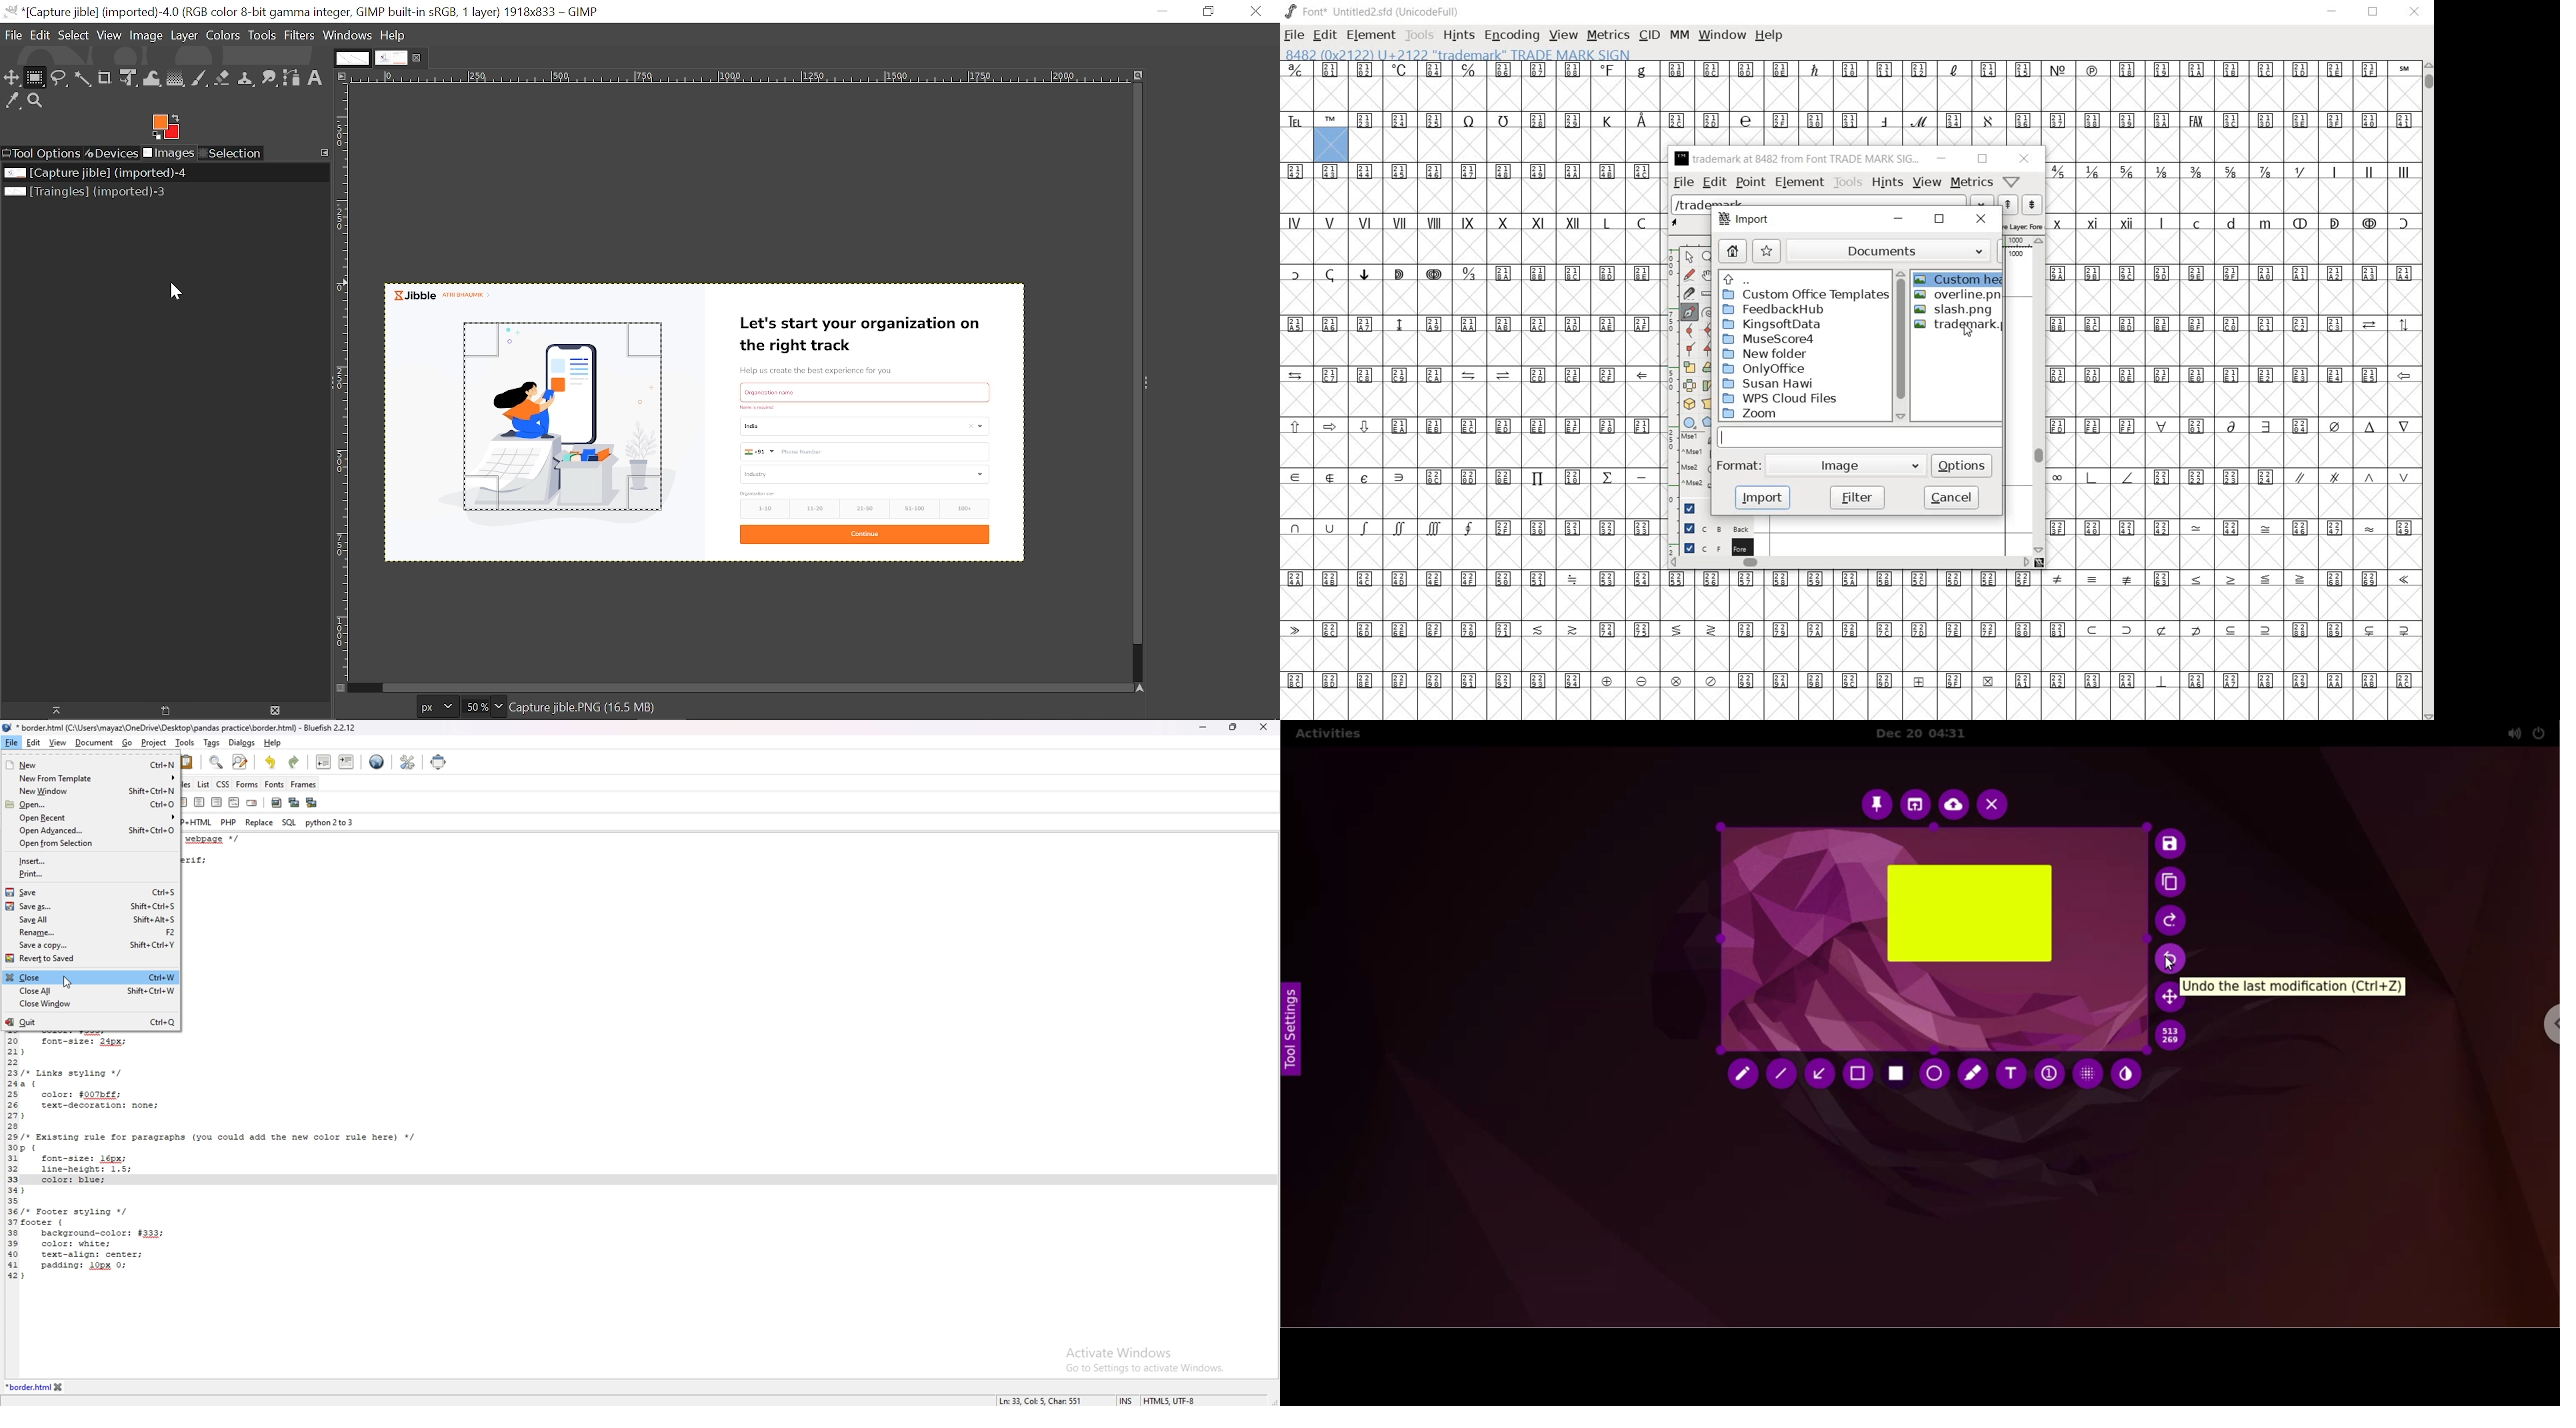  I want to click on Colors, so click(225, 38).